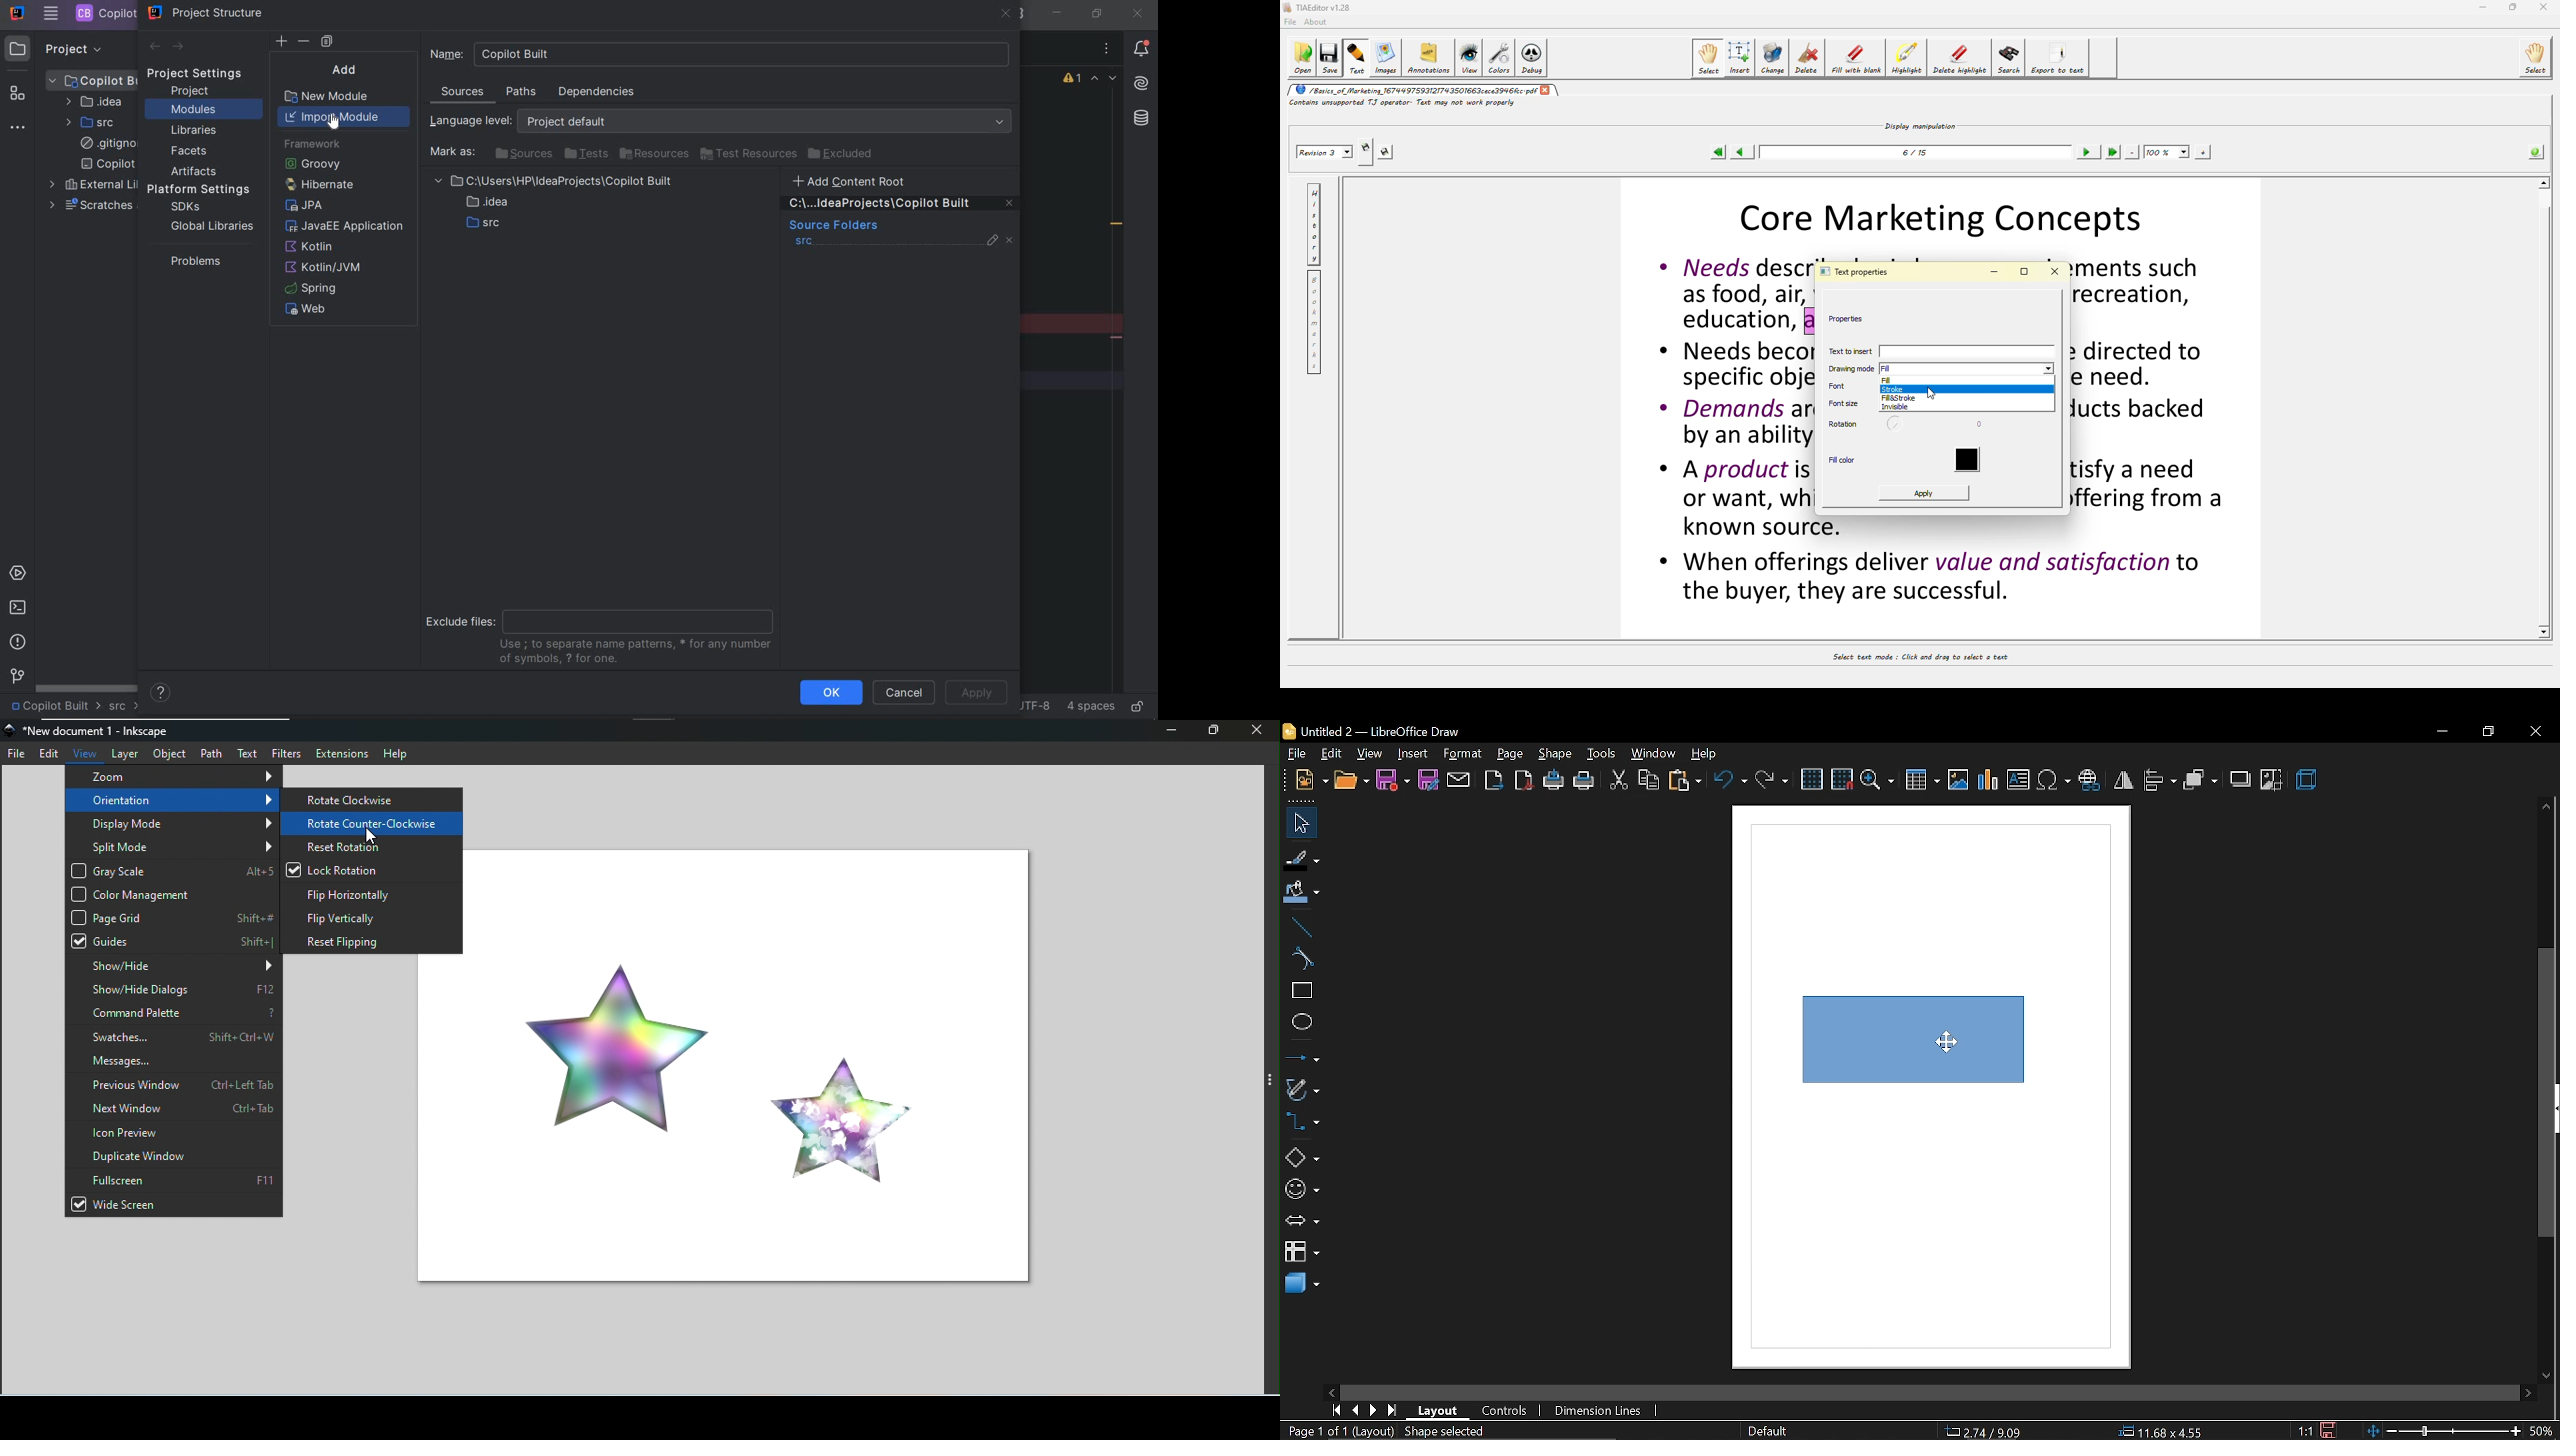 The height and width of the screenshot is (1456, 2576). What do you see at coordinates (1494, 780) in the screenshot?
I see `export` at bounding box center [1494, 780].